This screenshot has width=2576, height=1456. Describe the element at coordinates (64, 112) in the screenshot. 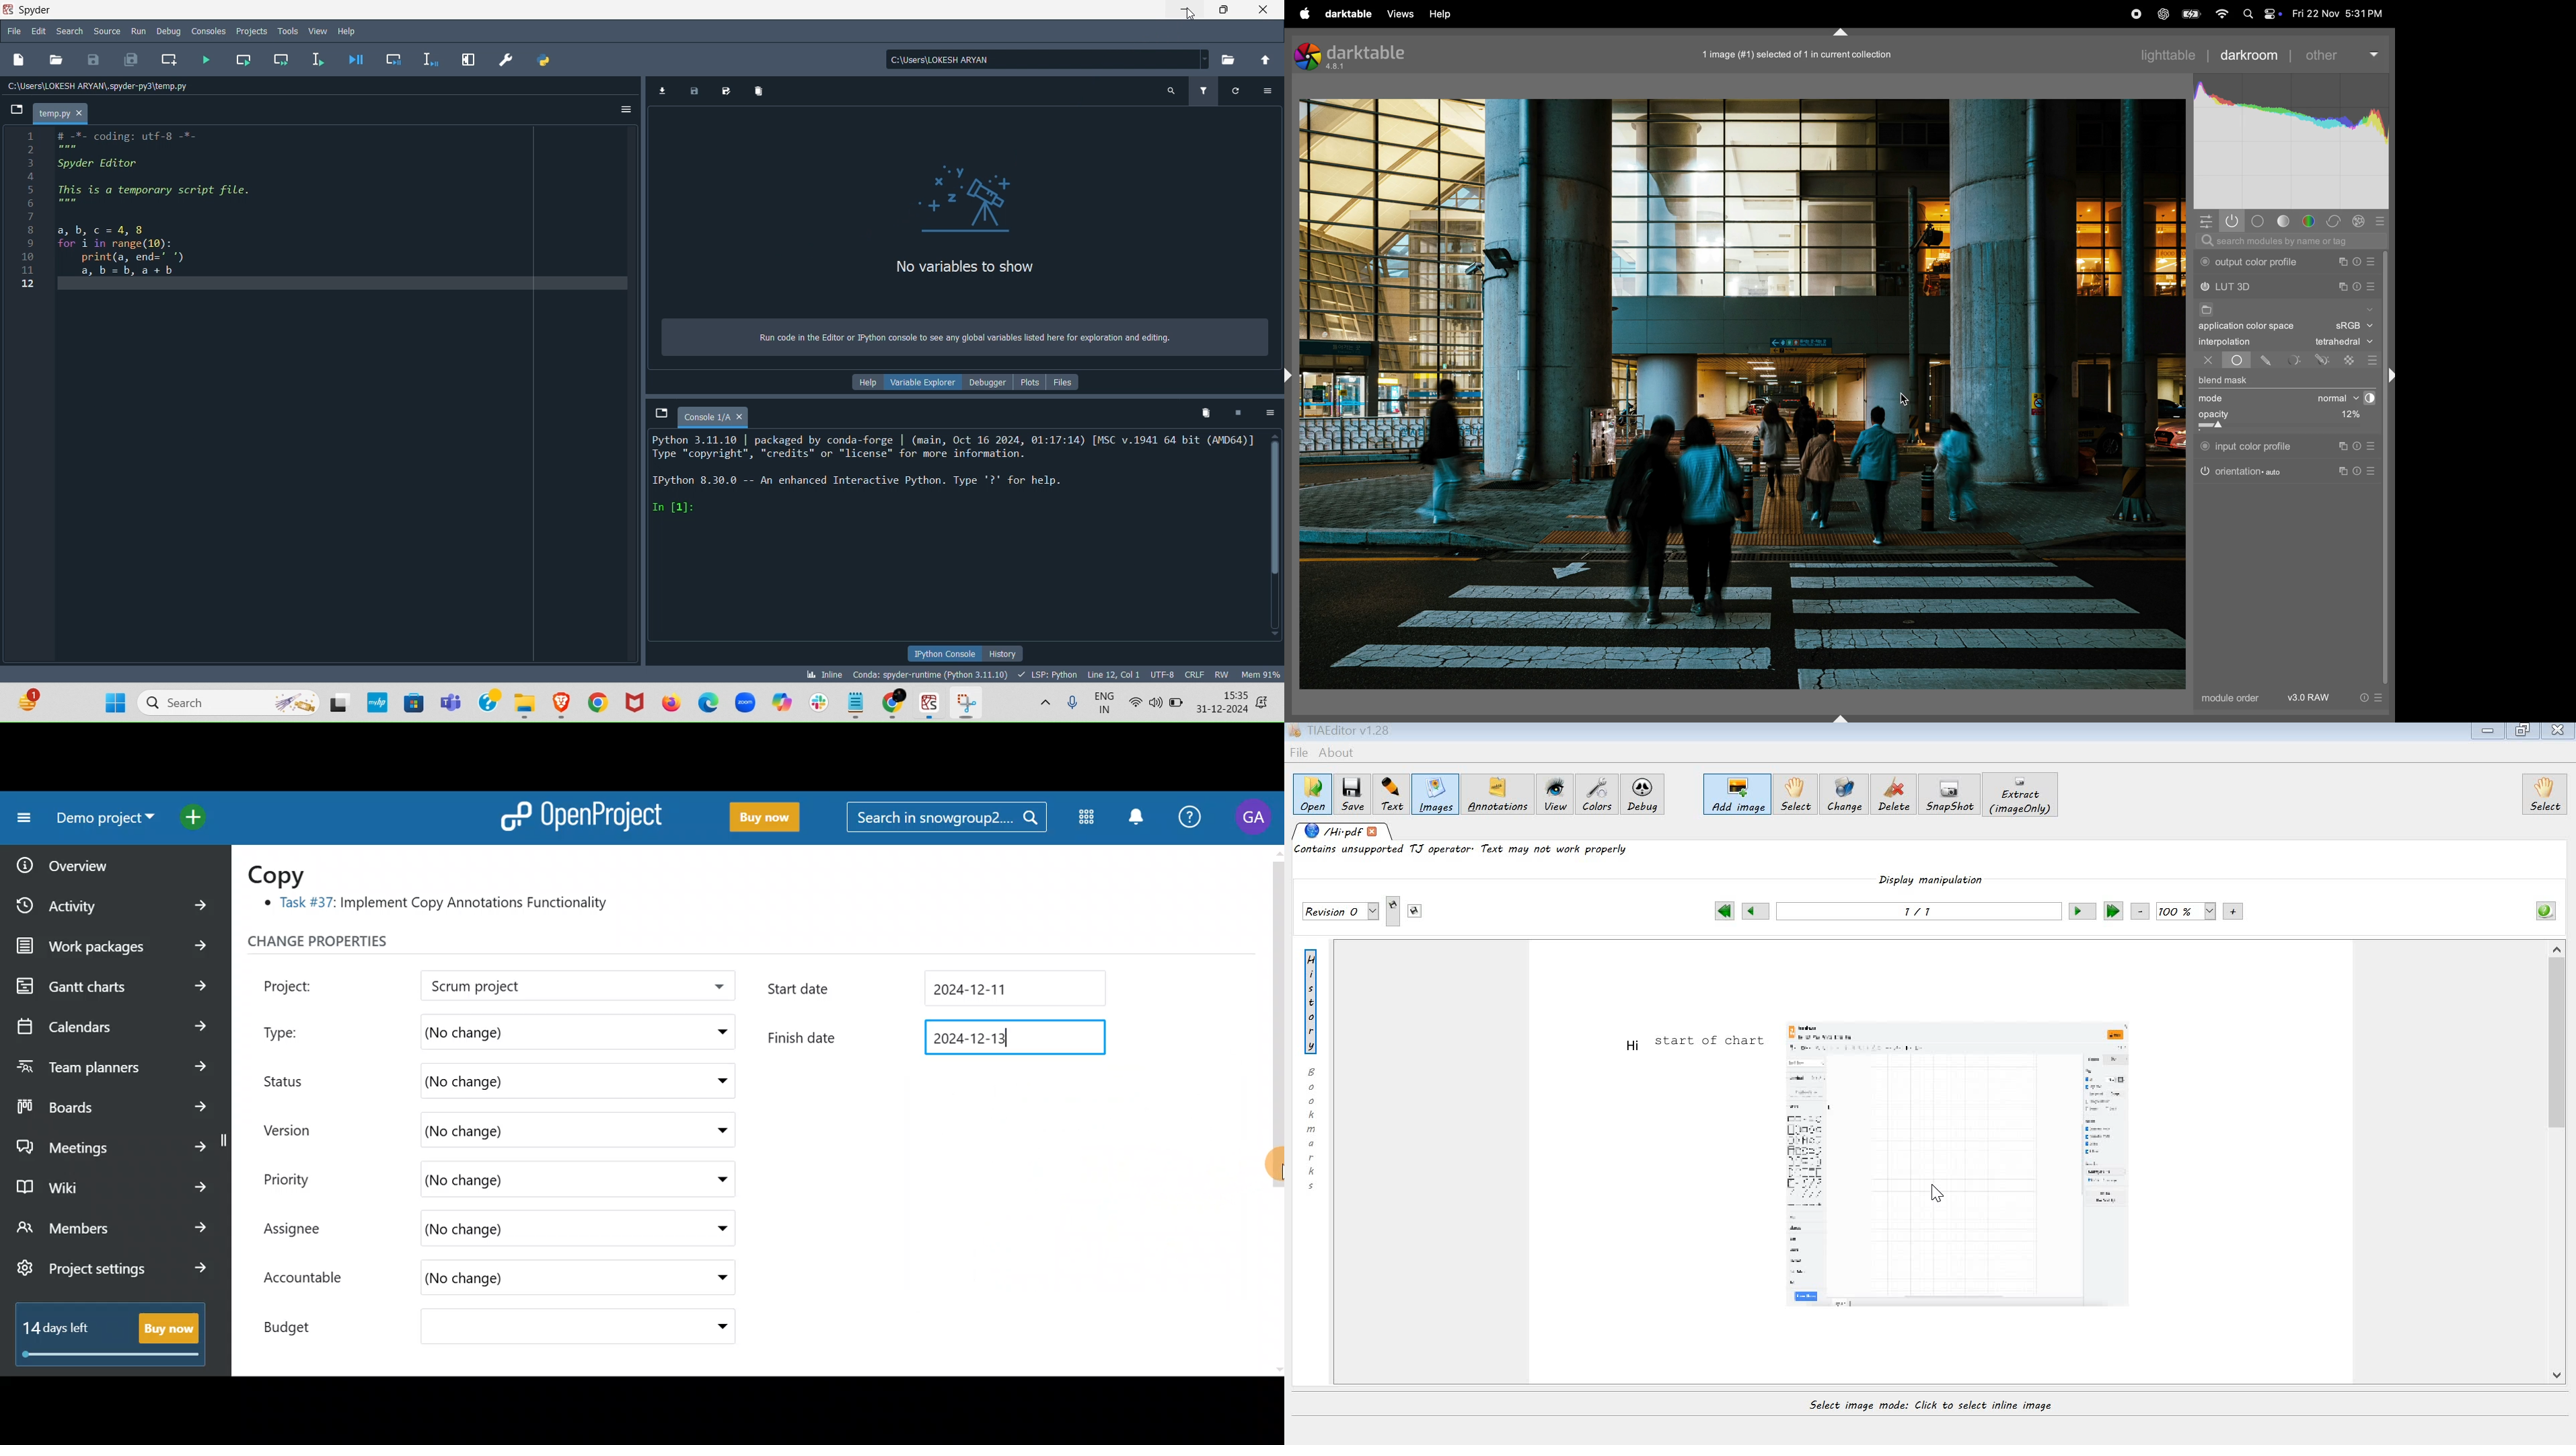

I see `File name` at that location.